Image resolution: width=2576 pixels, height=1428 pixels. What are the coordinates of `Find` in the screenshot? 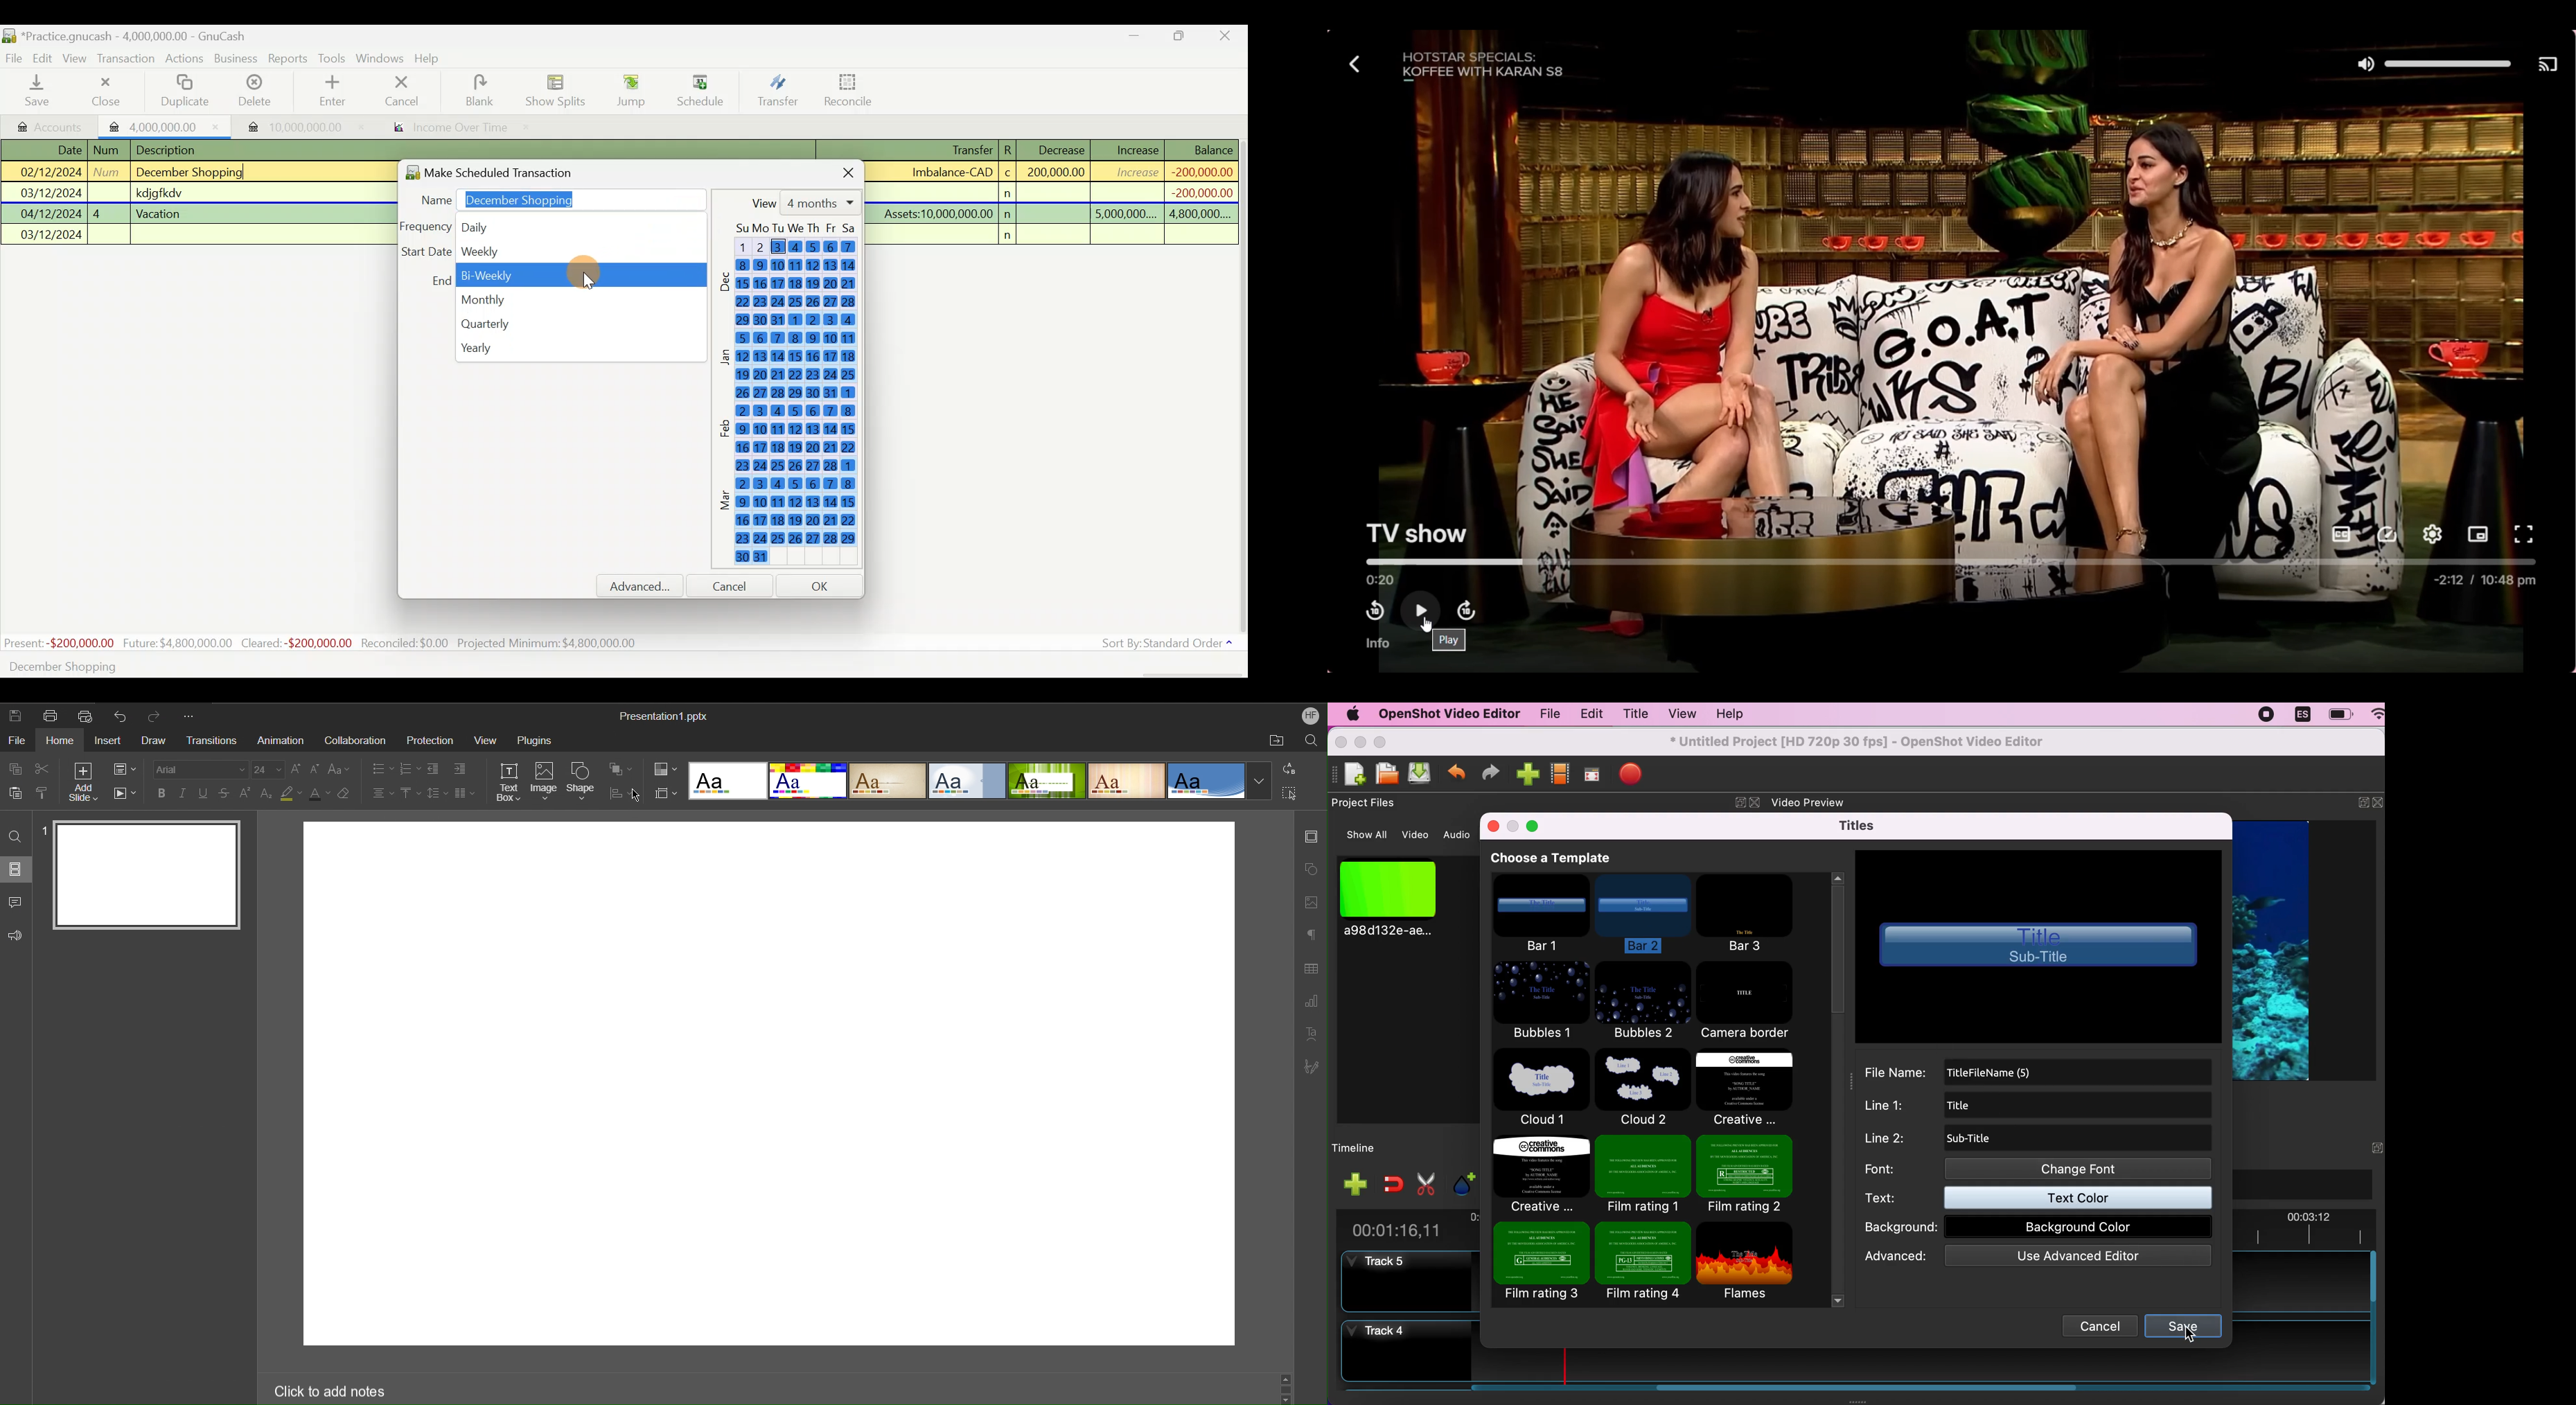 It's located at (17, 835).